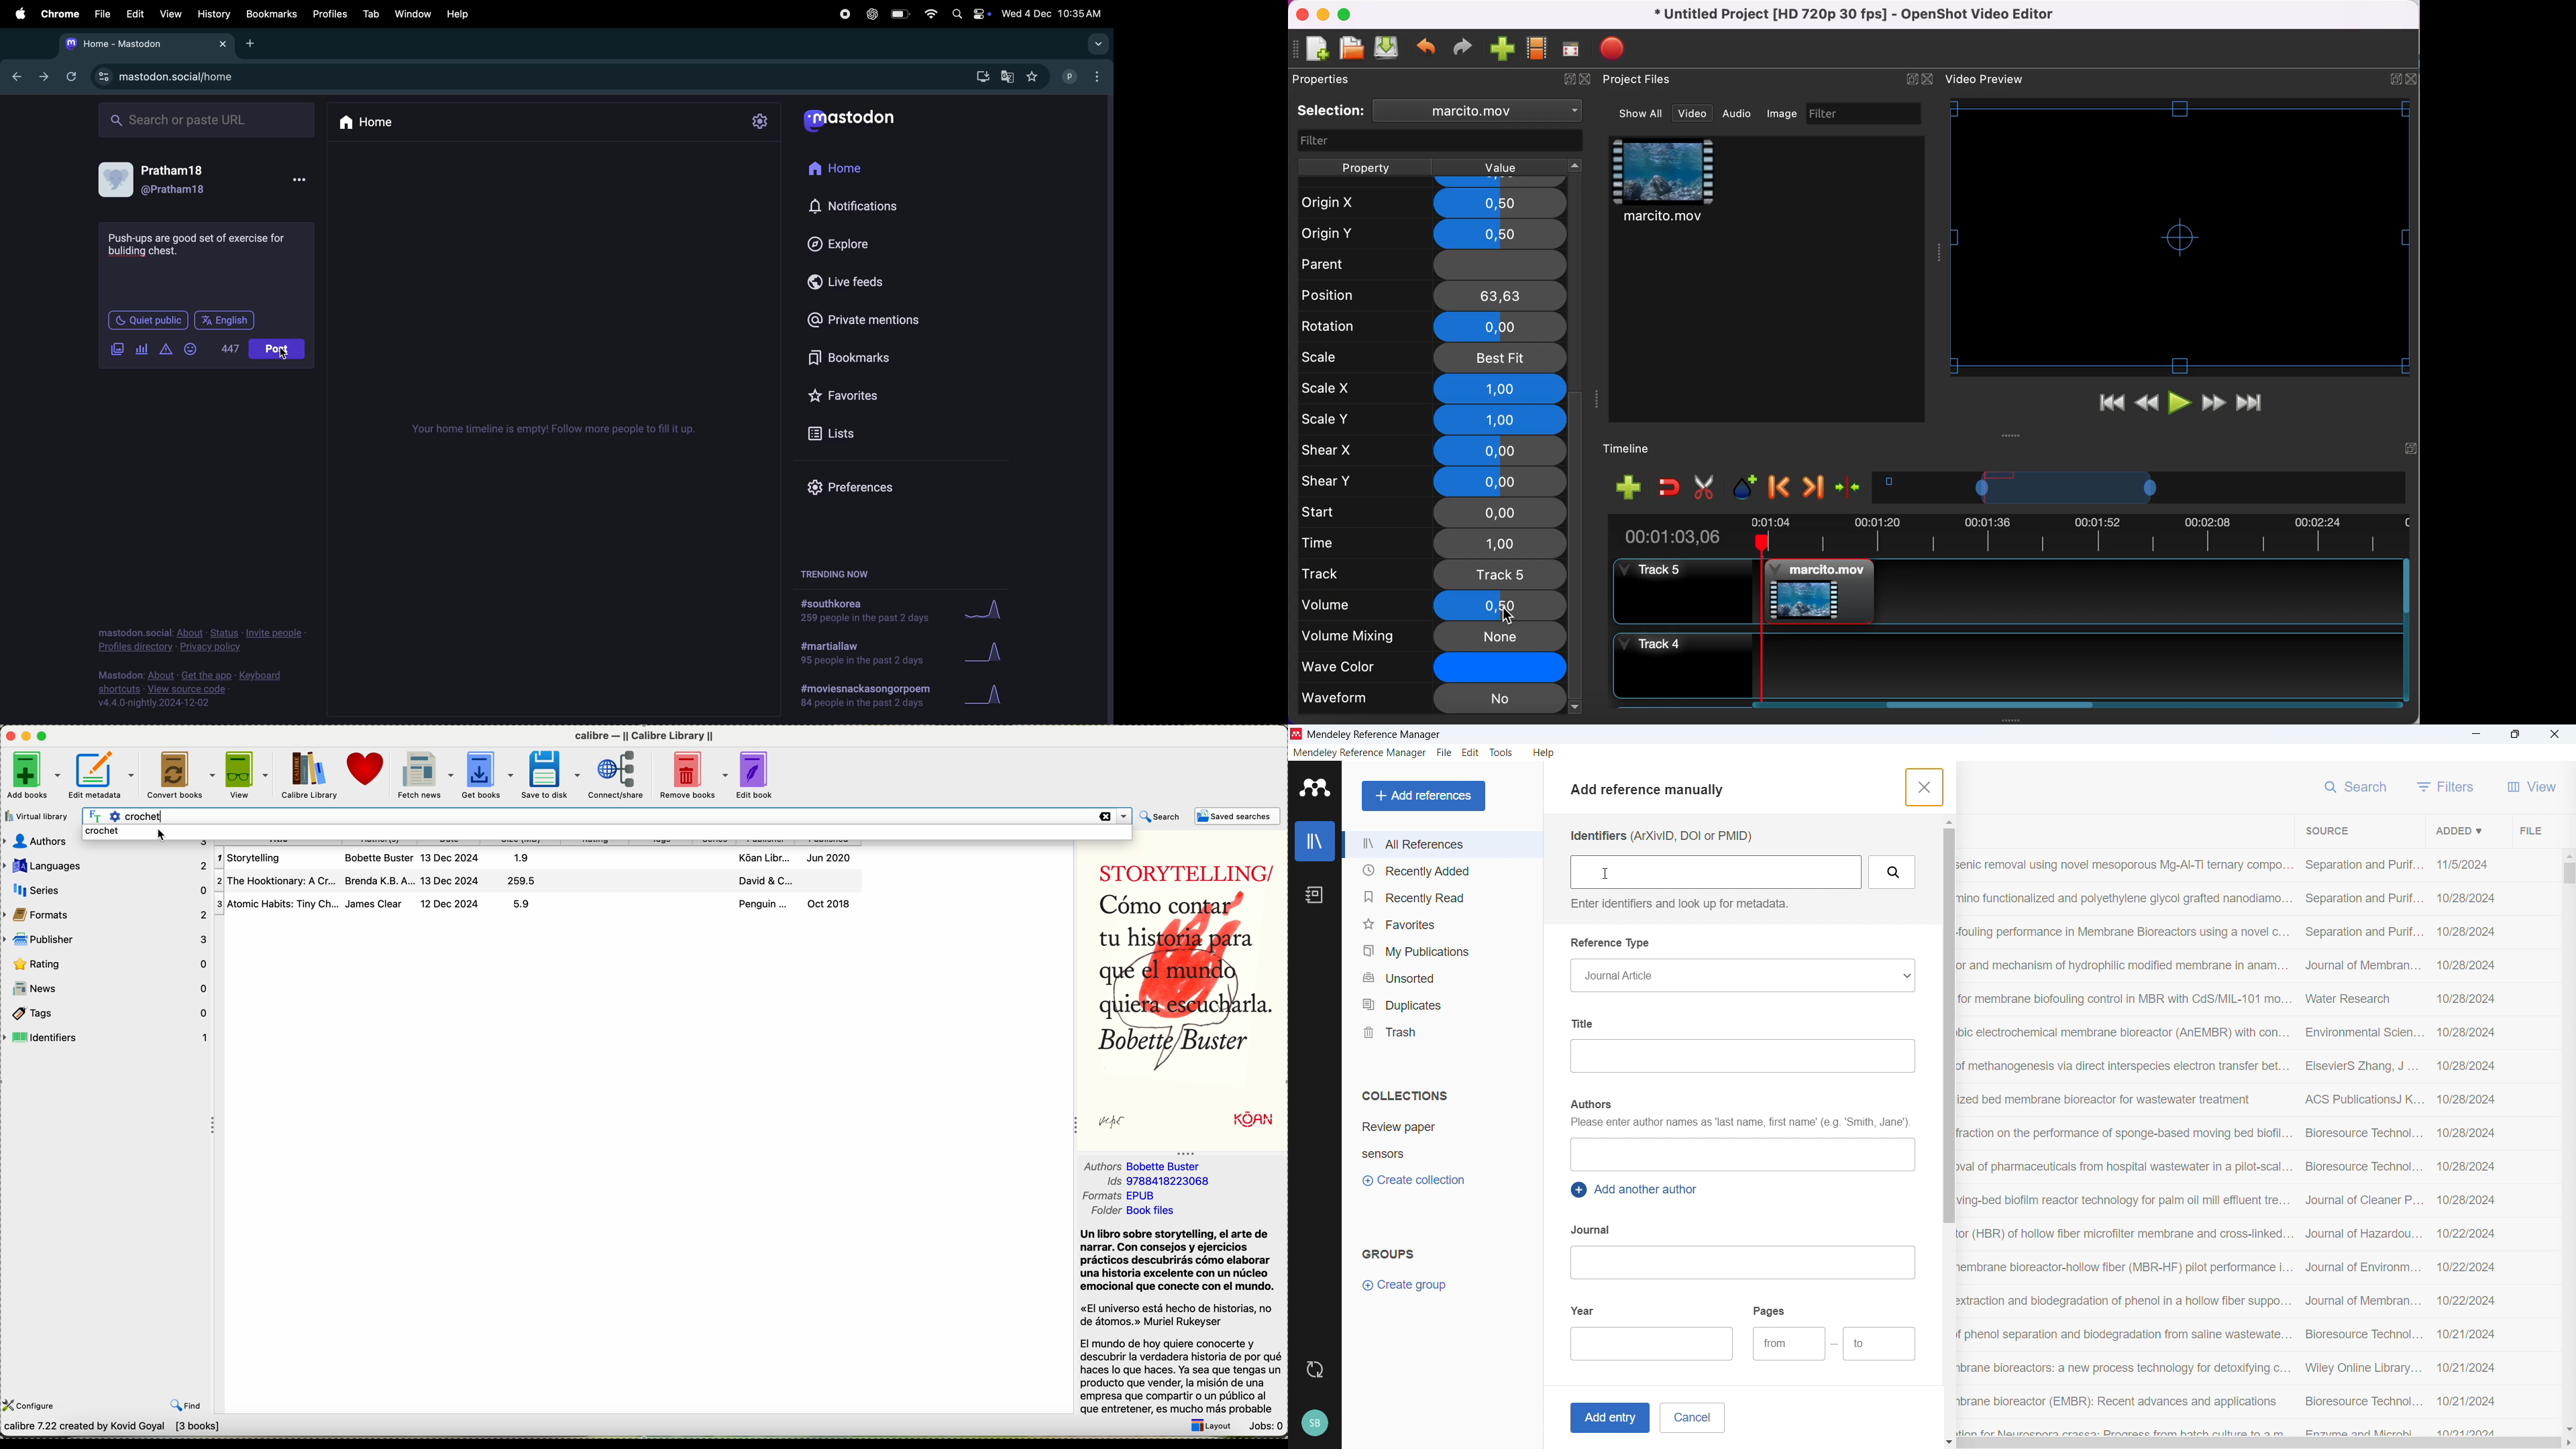  I want to click on maximize Calibre, so click(43, 736).